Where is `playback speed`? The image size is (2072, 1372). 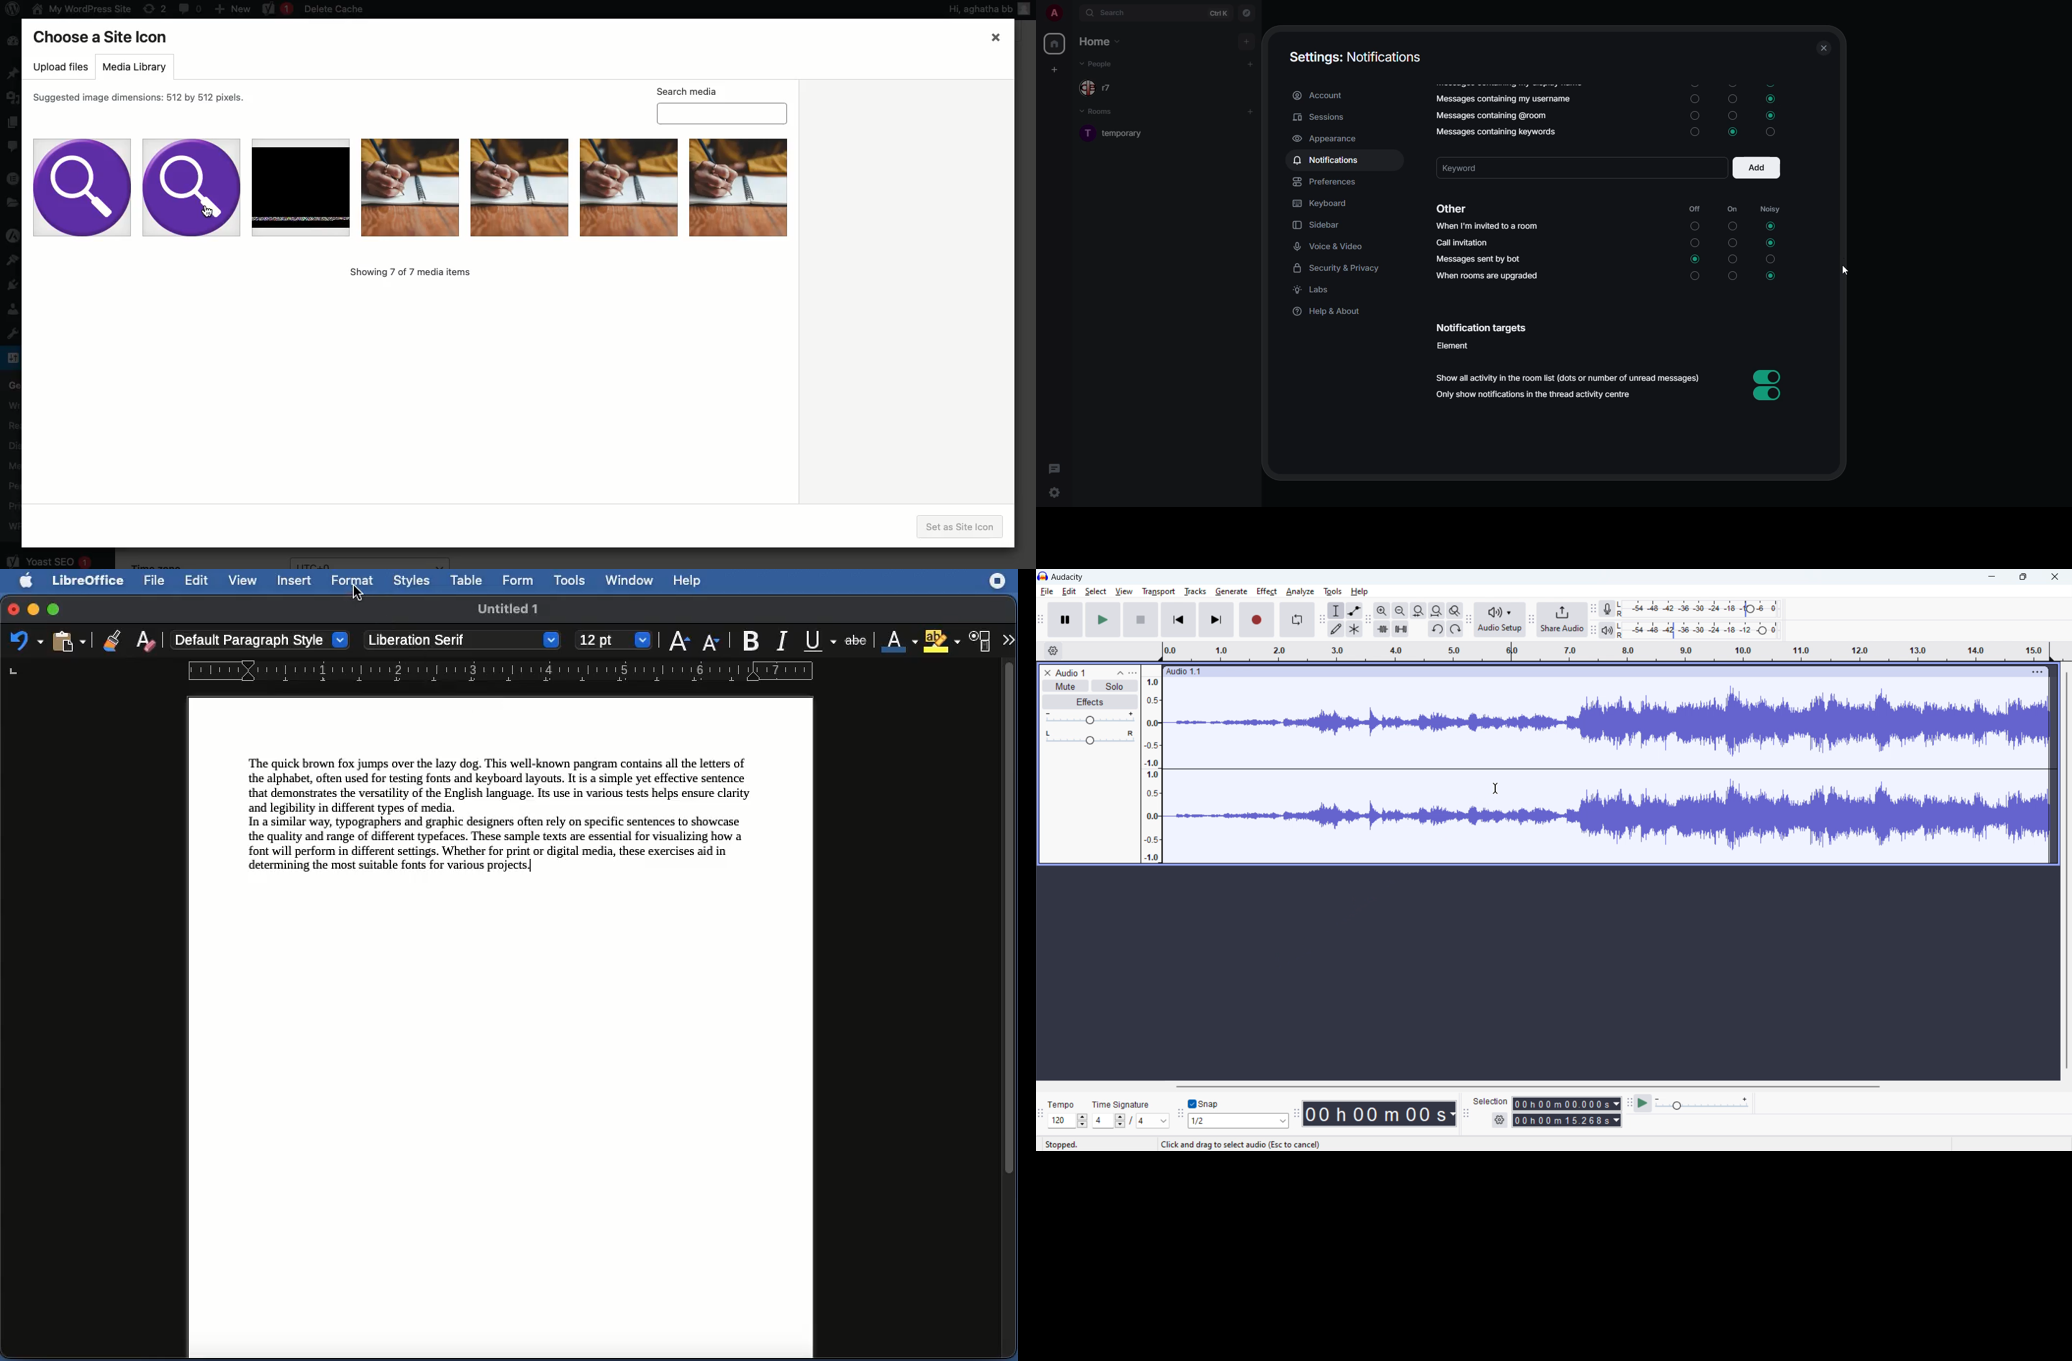
playback speed is located at coordinates (1702, 1104).